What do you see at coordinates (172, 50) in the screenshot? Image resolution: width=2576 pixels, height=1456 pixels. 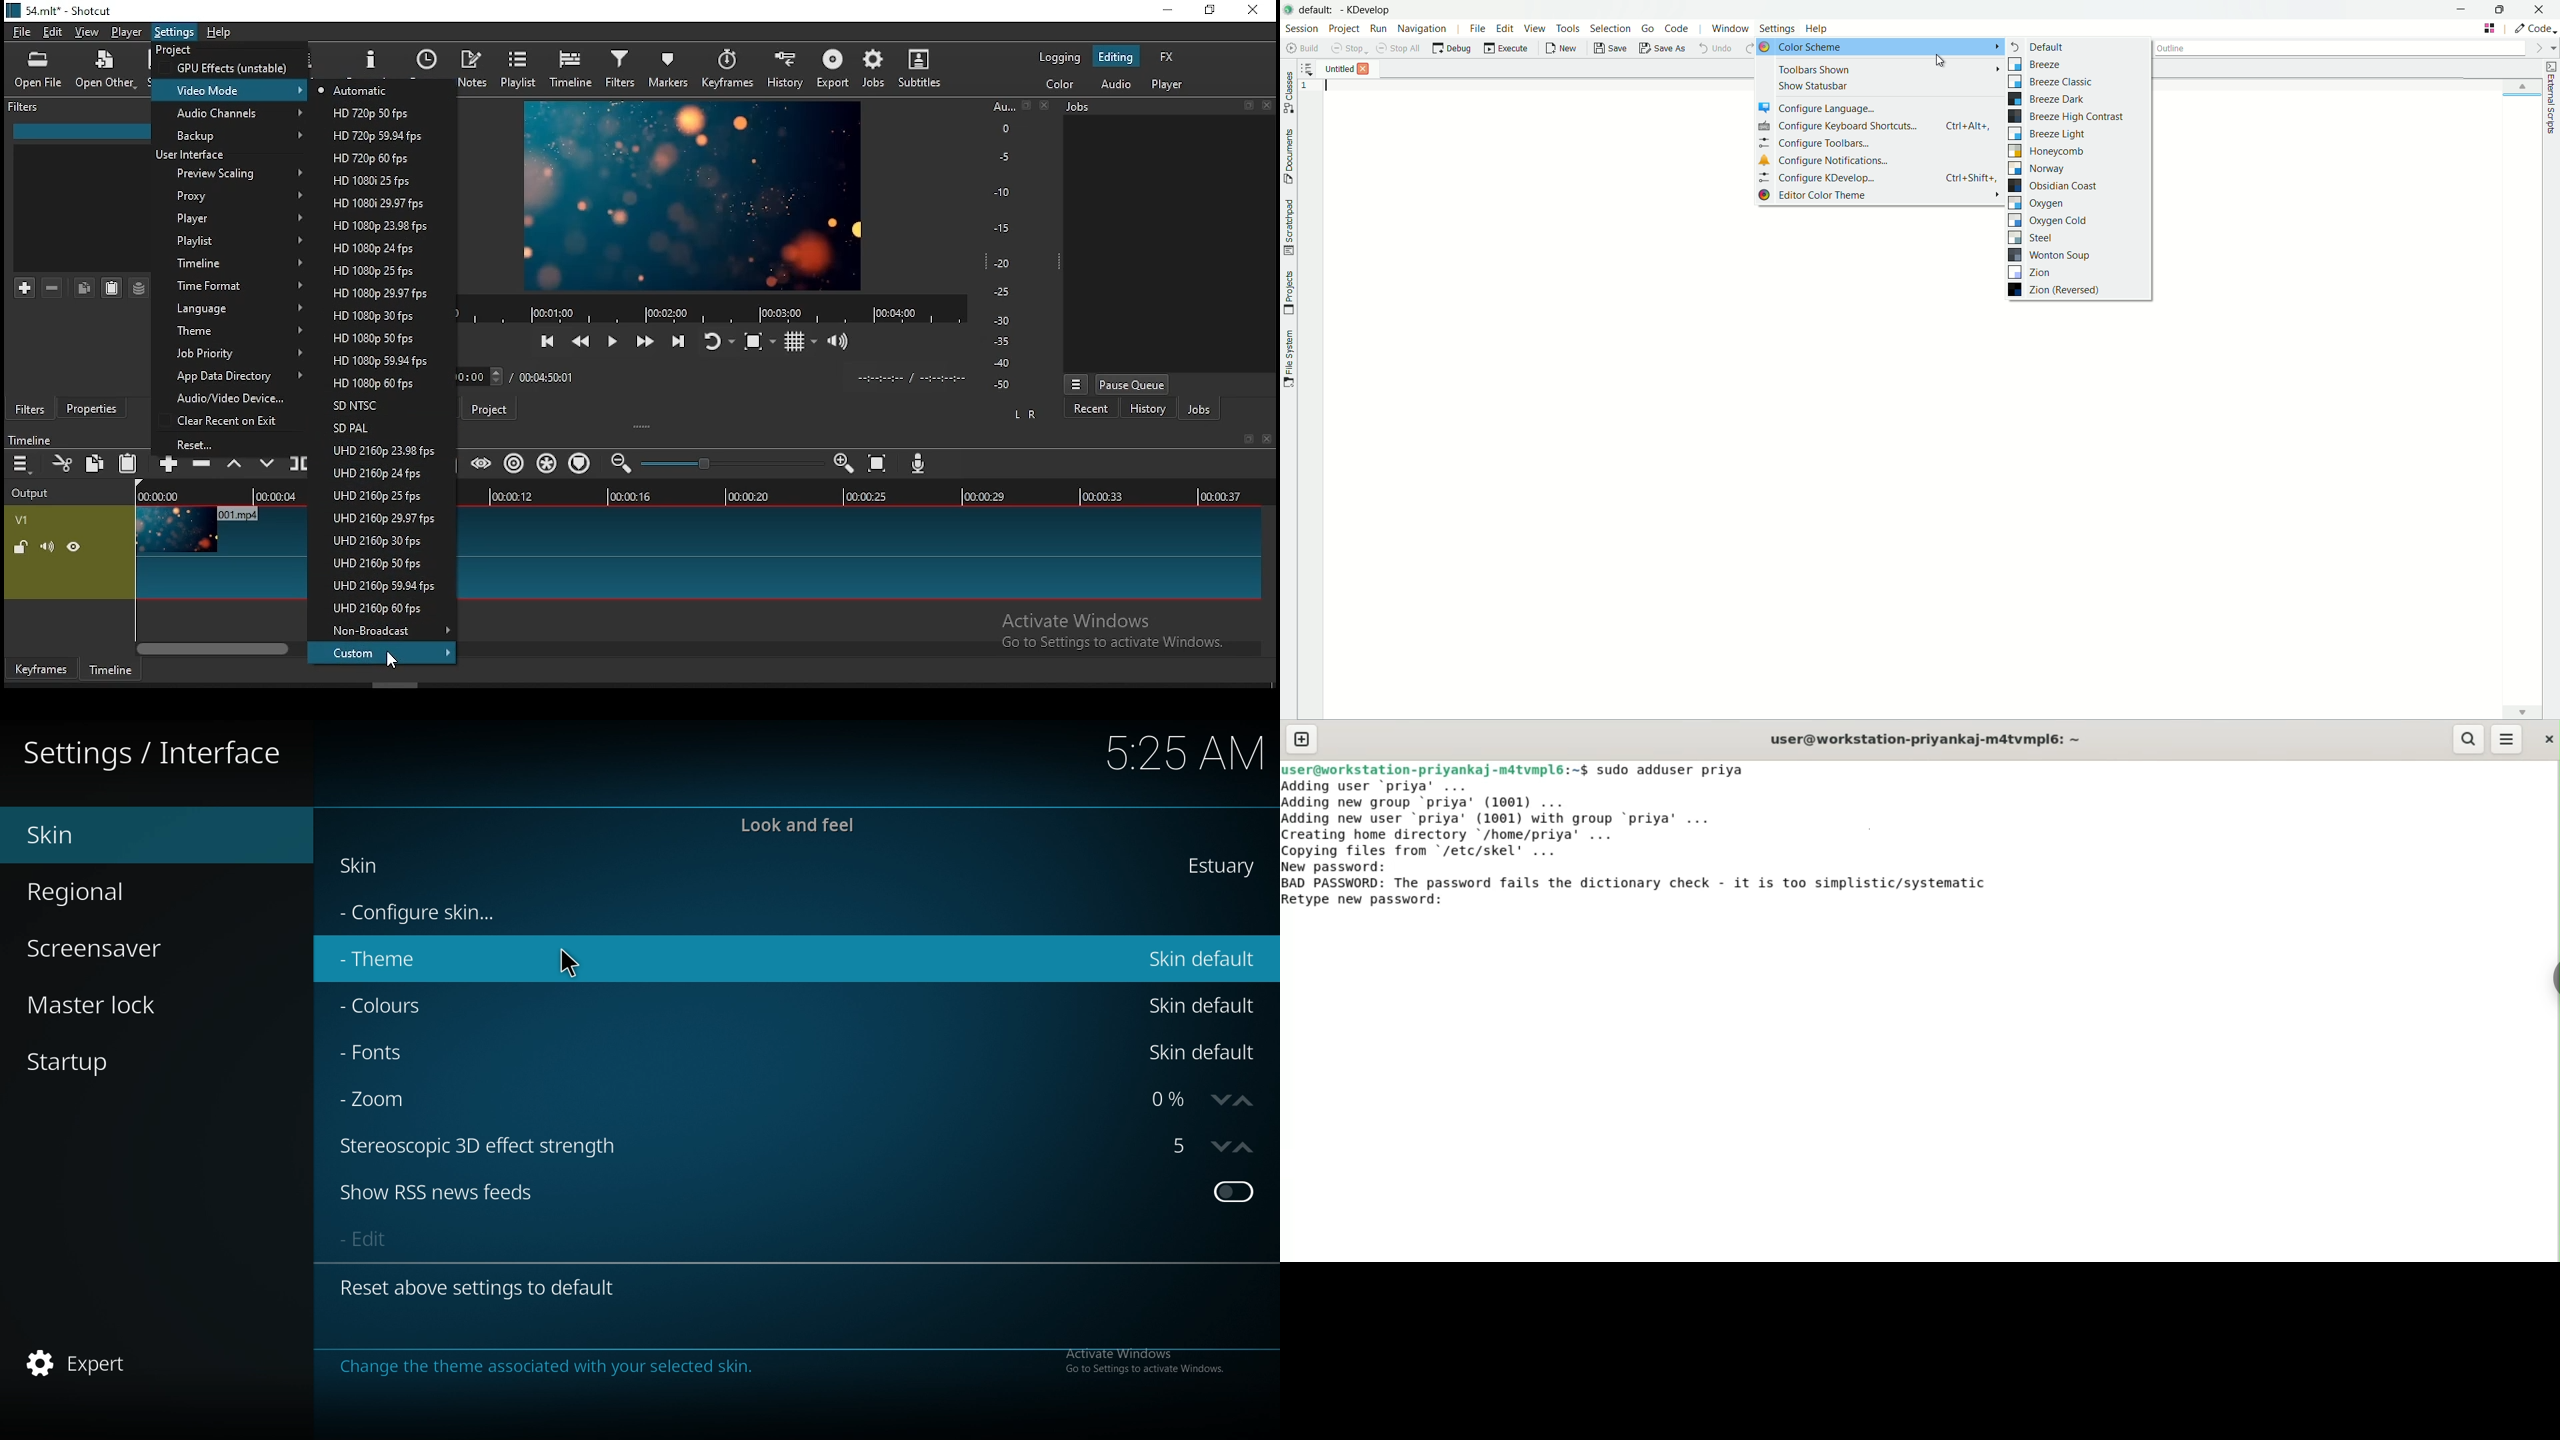 I see `project` at bounding box center [172, 50].